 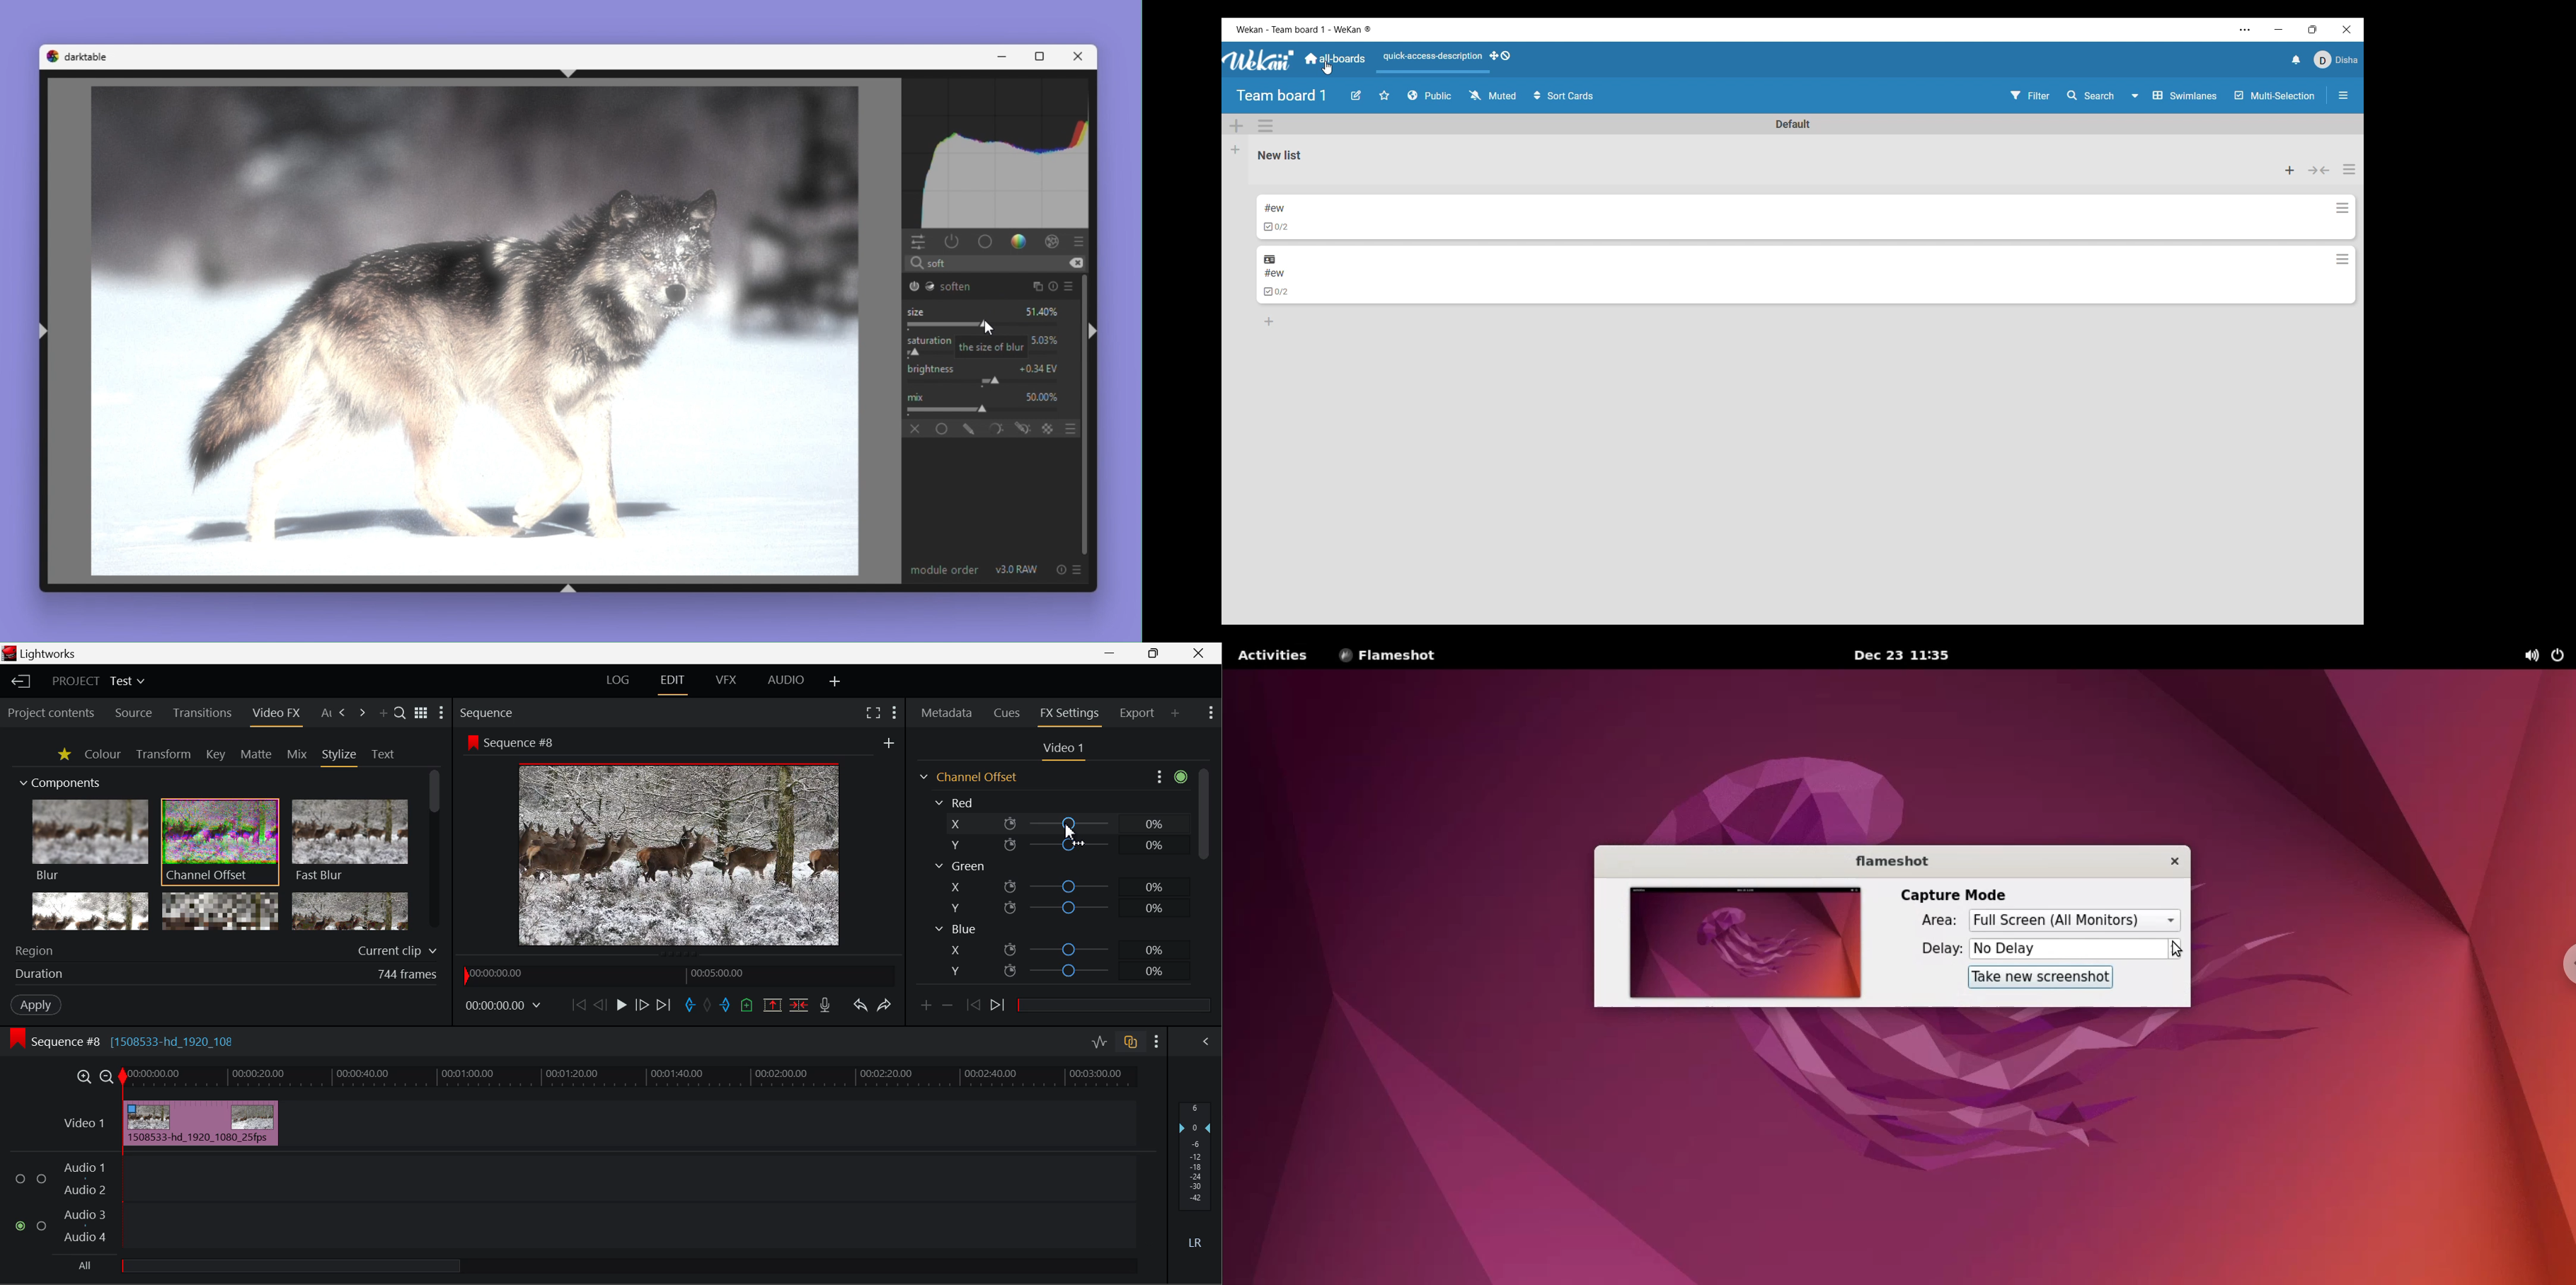 I want to click on Back to Homepage, so click(x=20, y=682).